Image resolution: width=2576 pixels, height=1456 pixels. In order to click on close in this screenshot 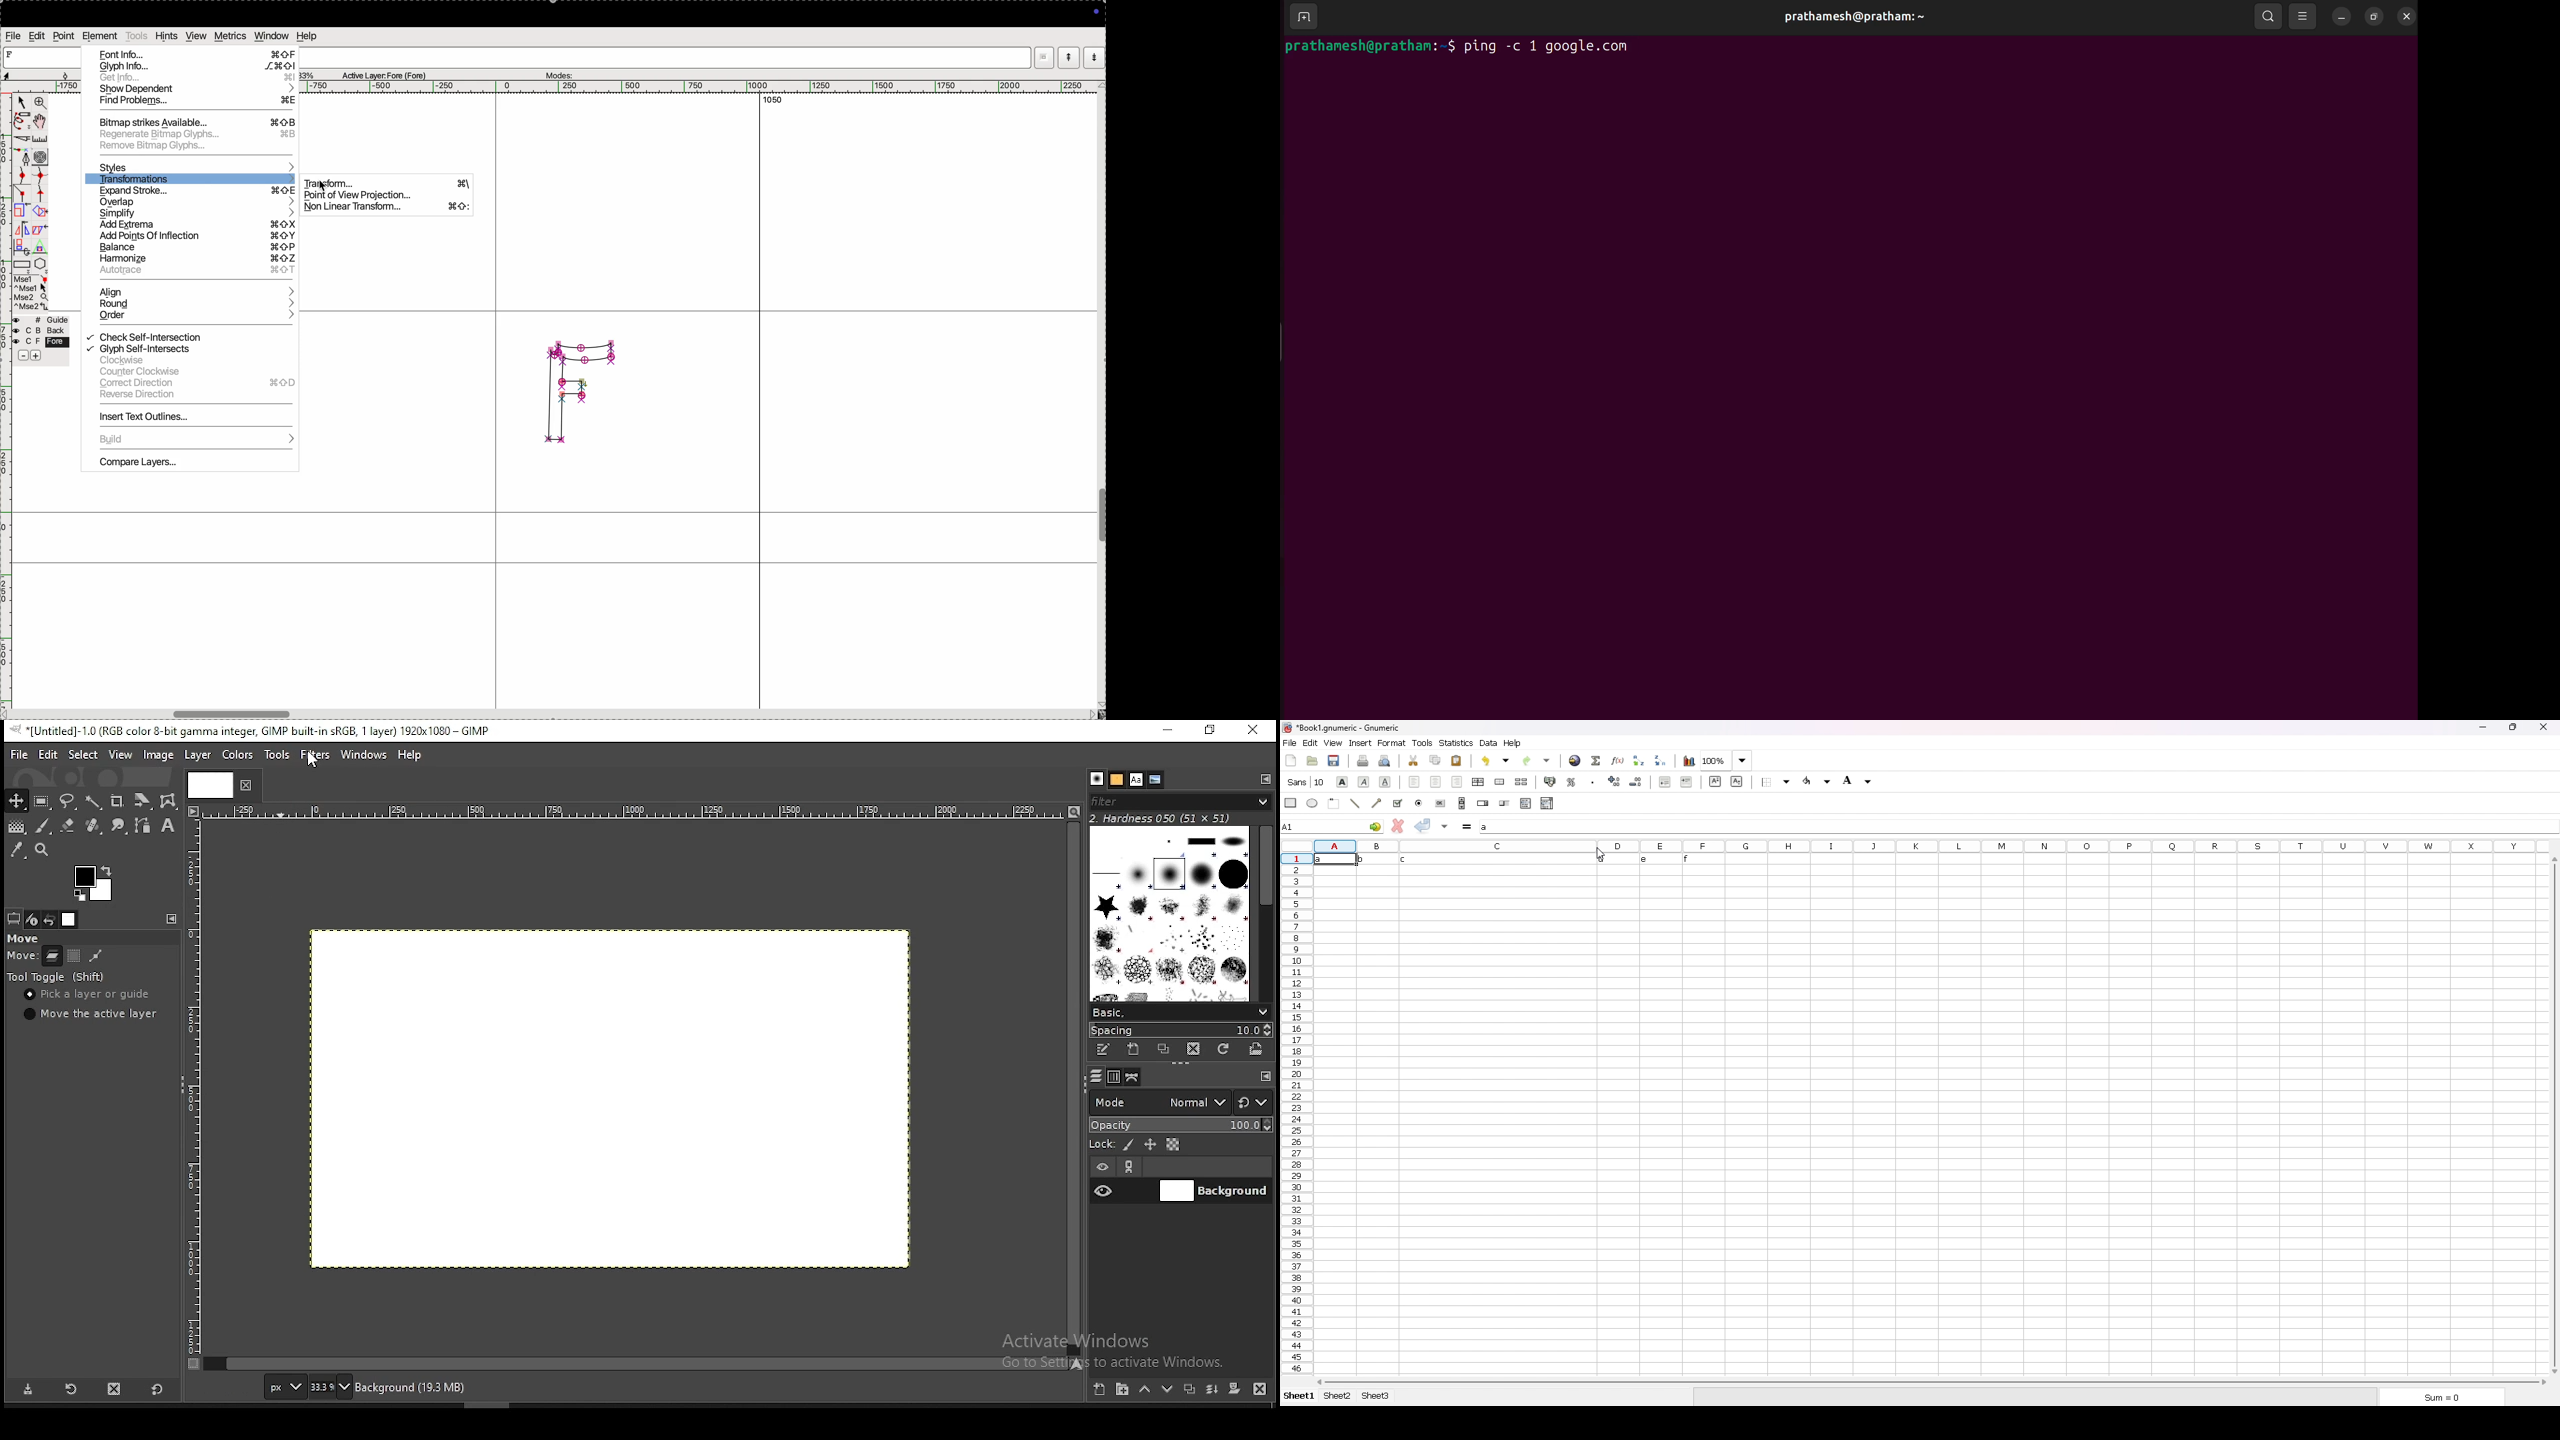, I will do `click(2406, 14)`.